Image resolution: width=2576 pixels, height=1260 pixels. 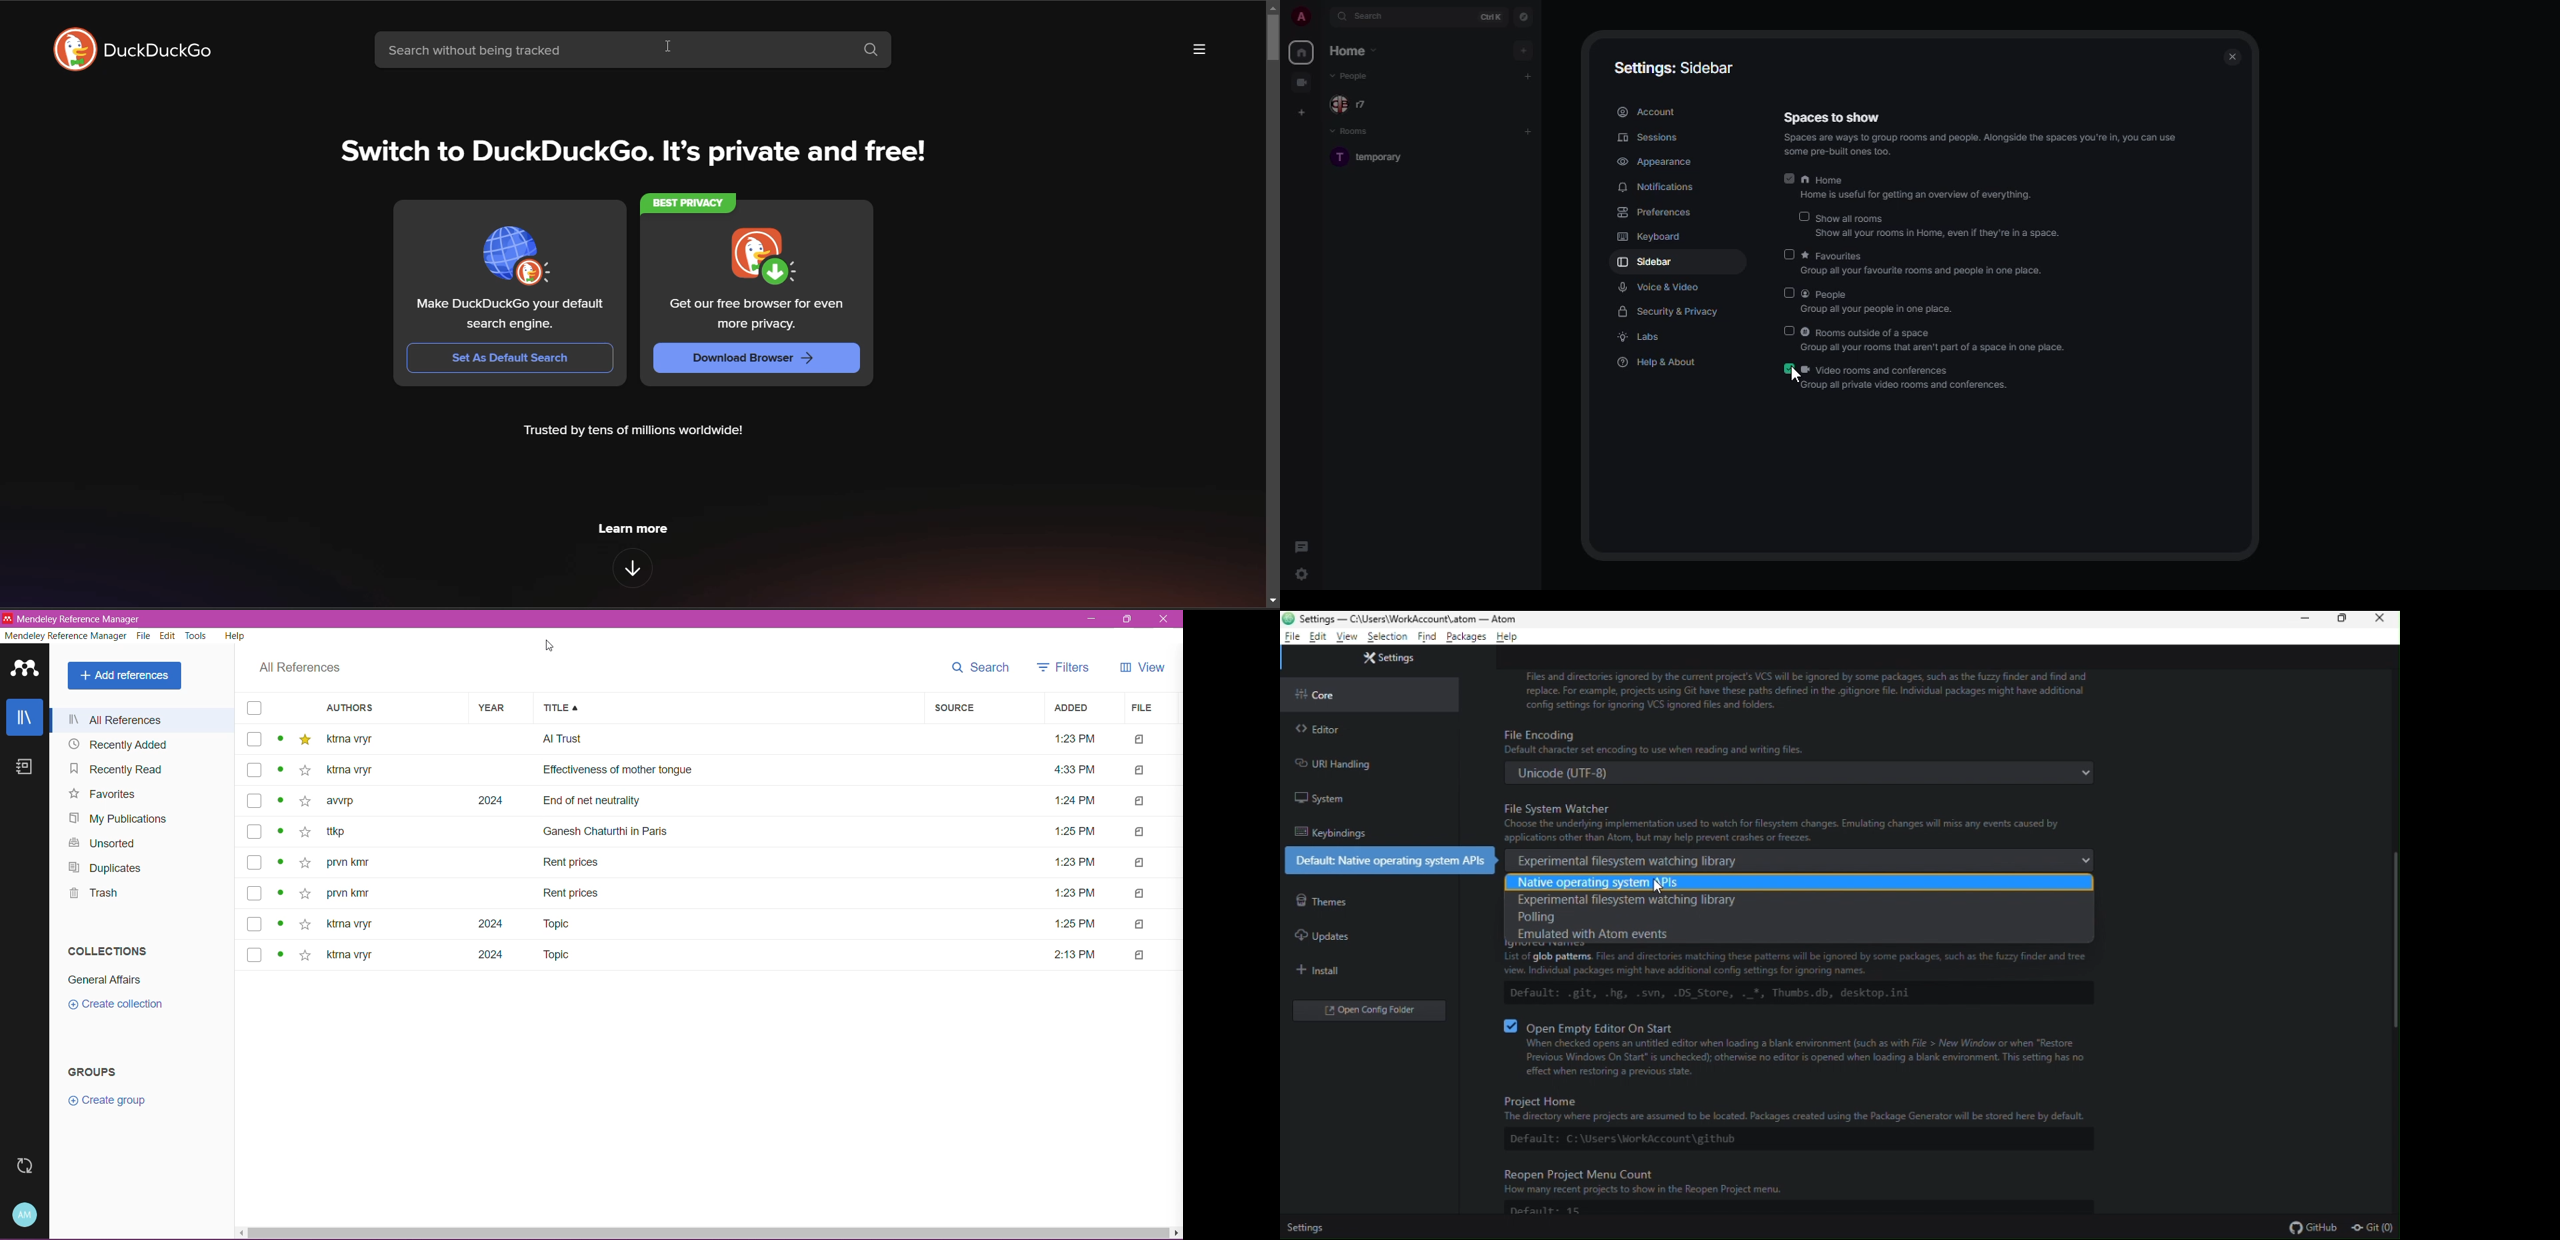 What do you see at coordinates (197, 637) in the screenshot?
I see `Tools` at bounding box center [197, 637].